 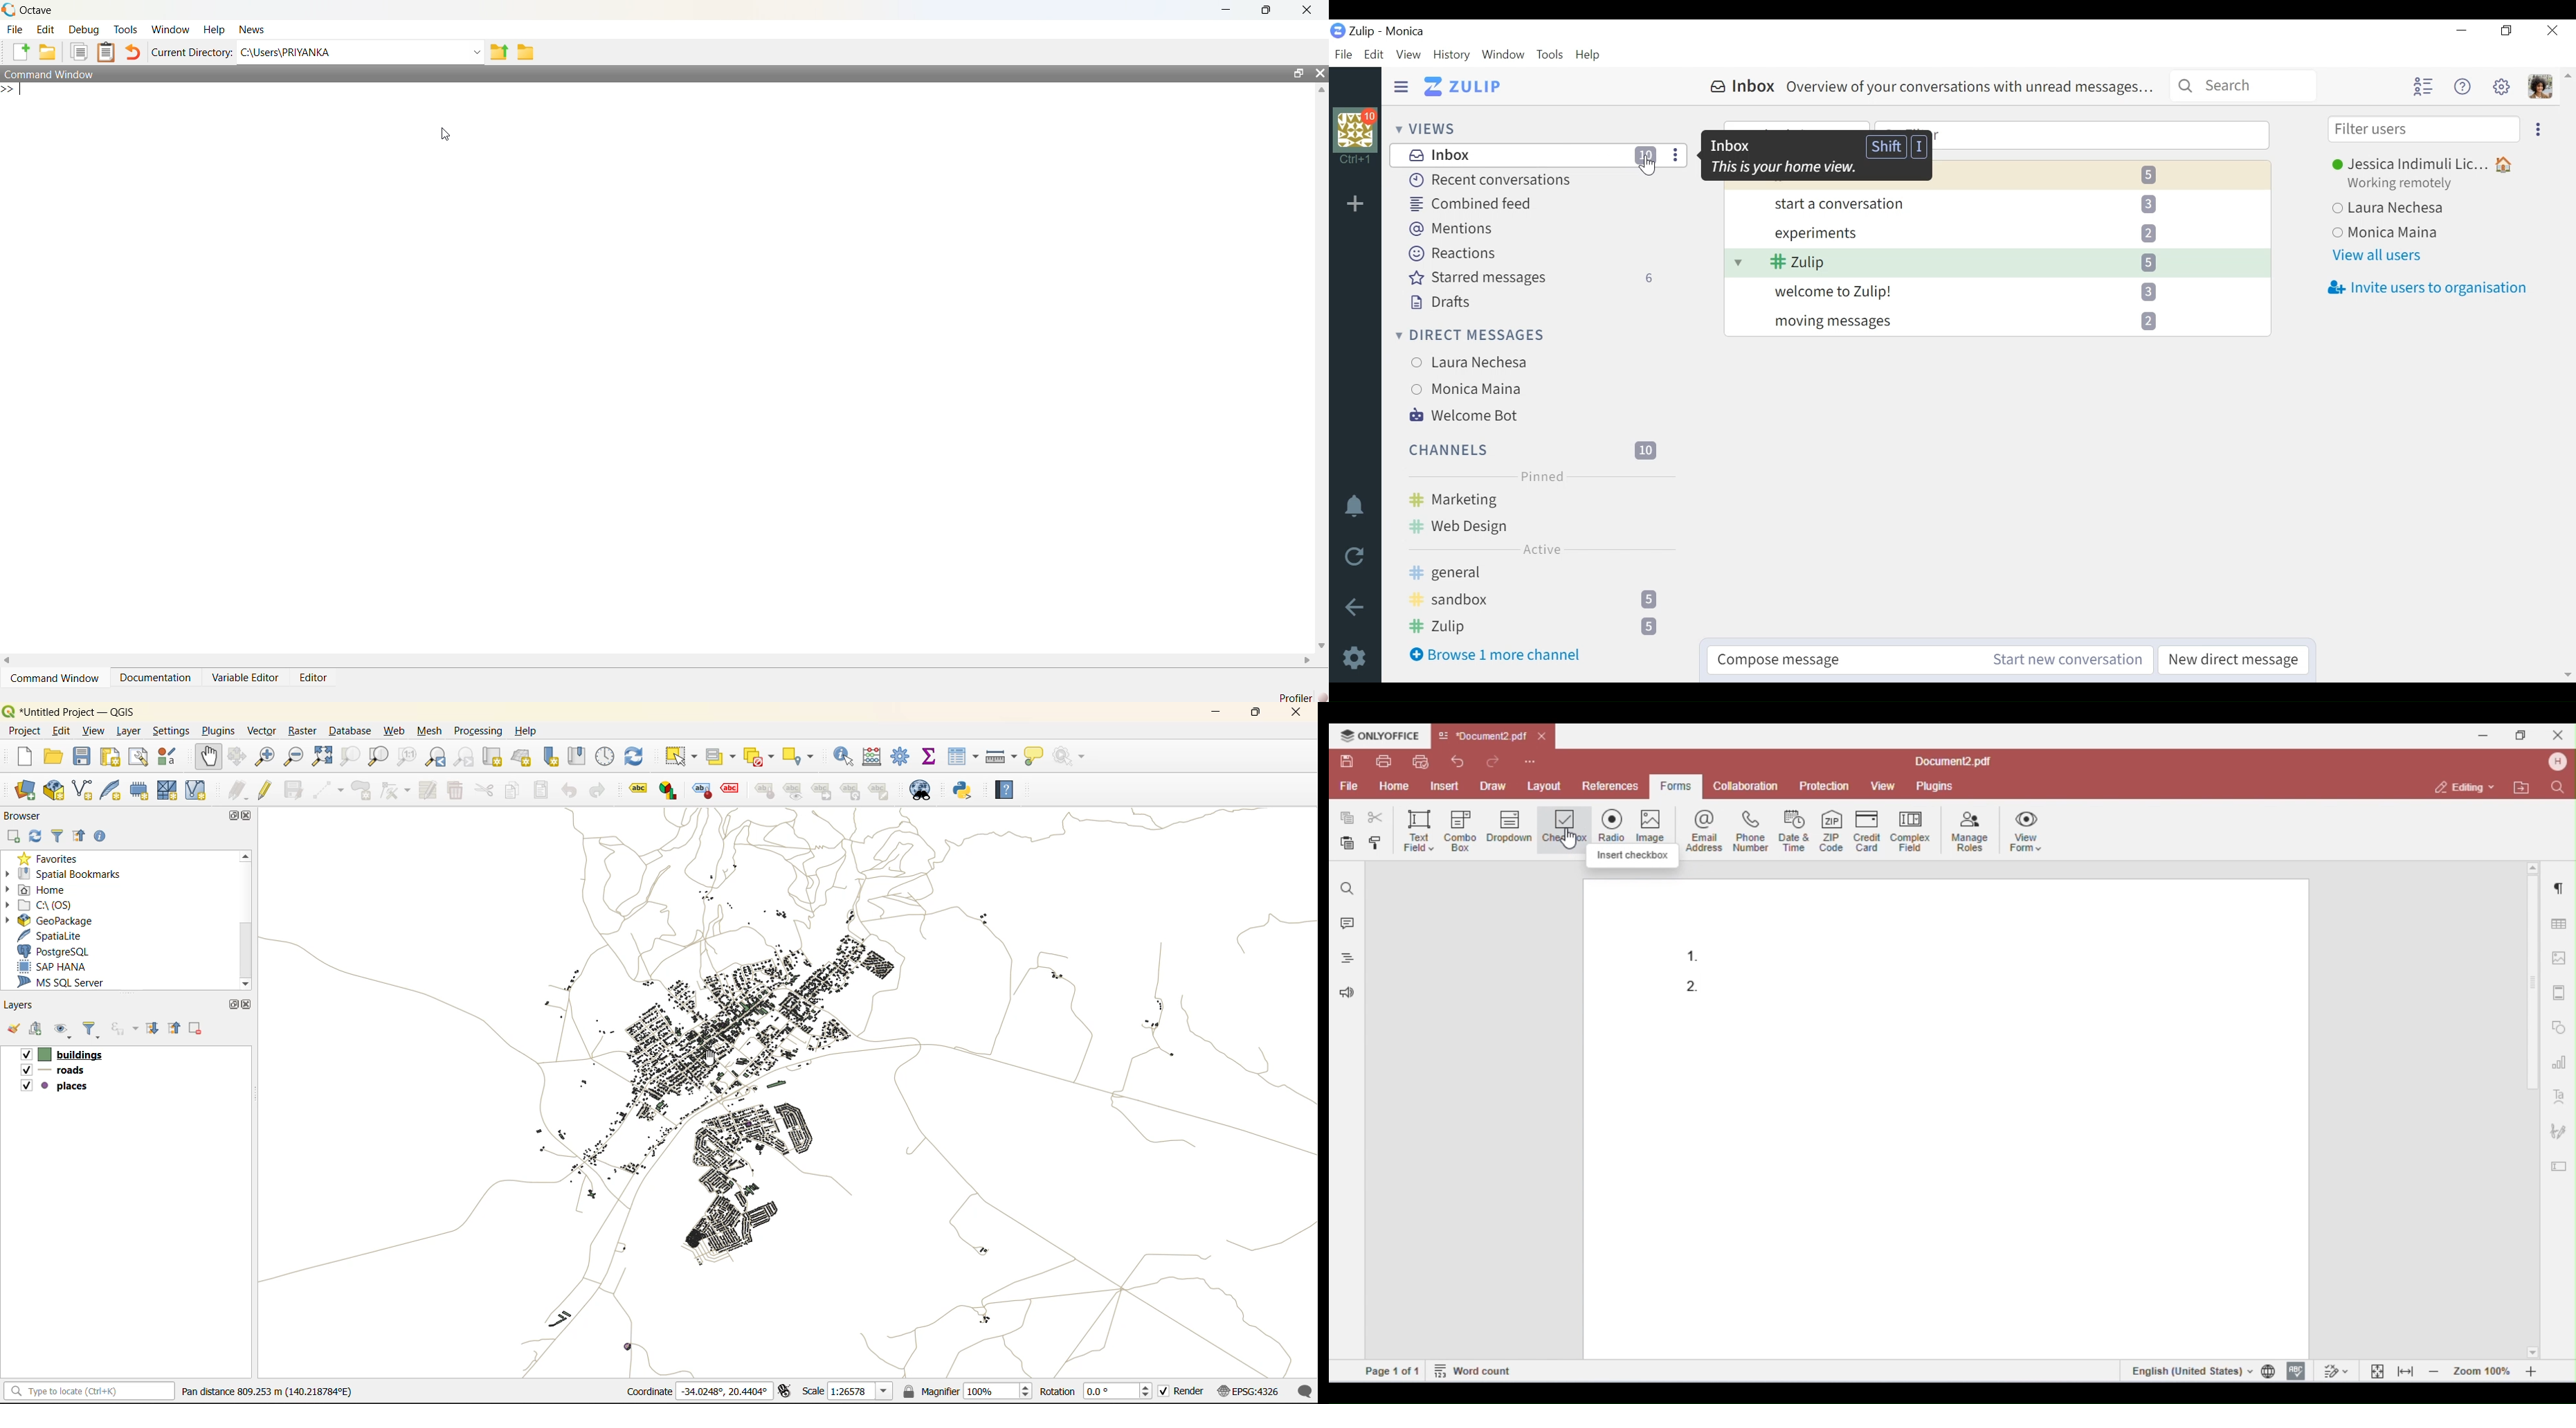 What do you see at coordinates (638, 791) in the screenshot?
I see `Label tool` at bounding box center [638, 791].